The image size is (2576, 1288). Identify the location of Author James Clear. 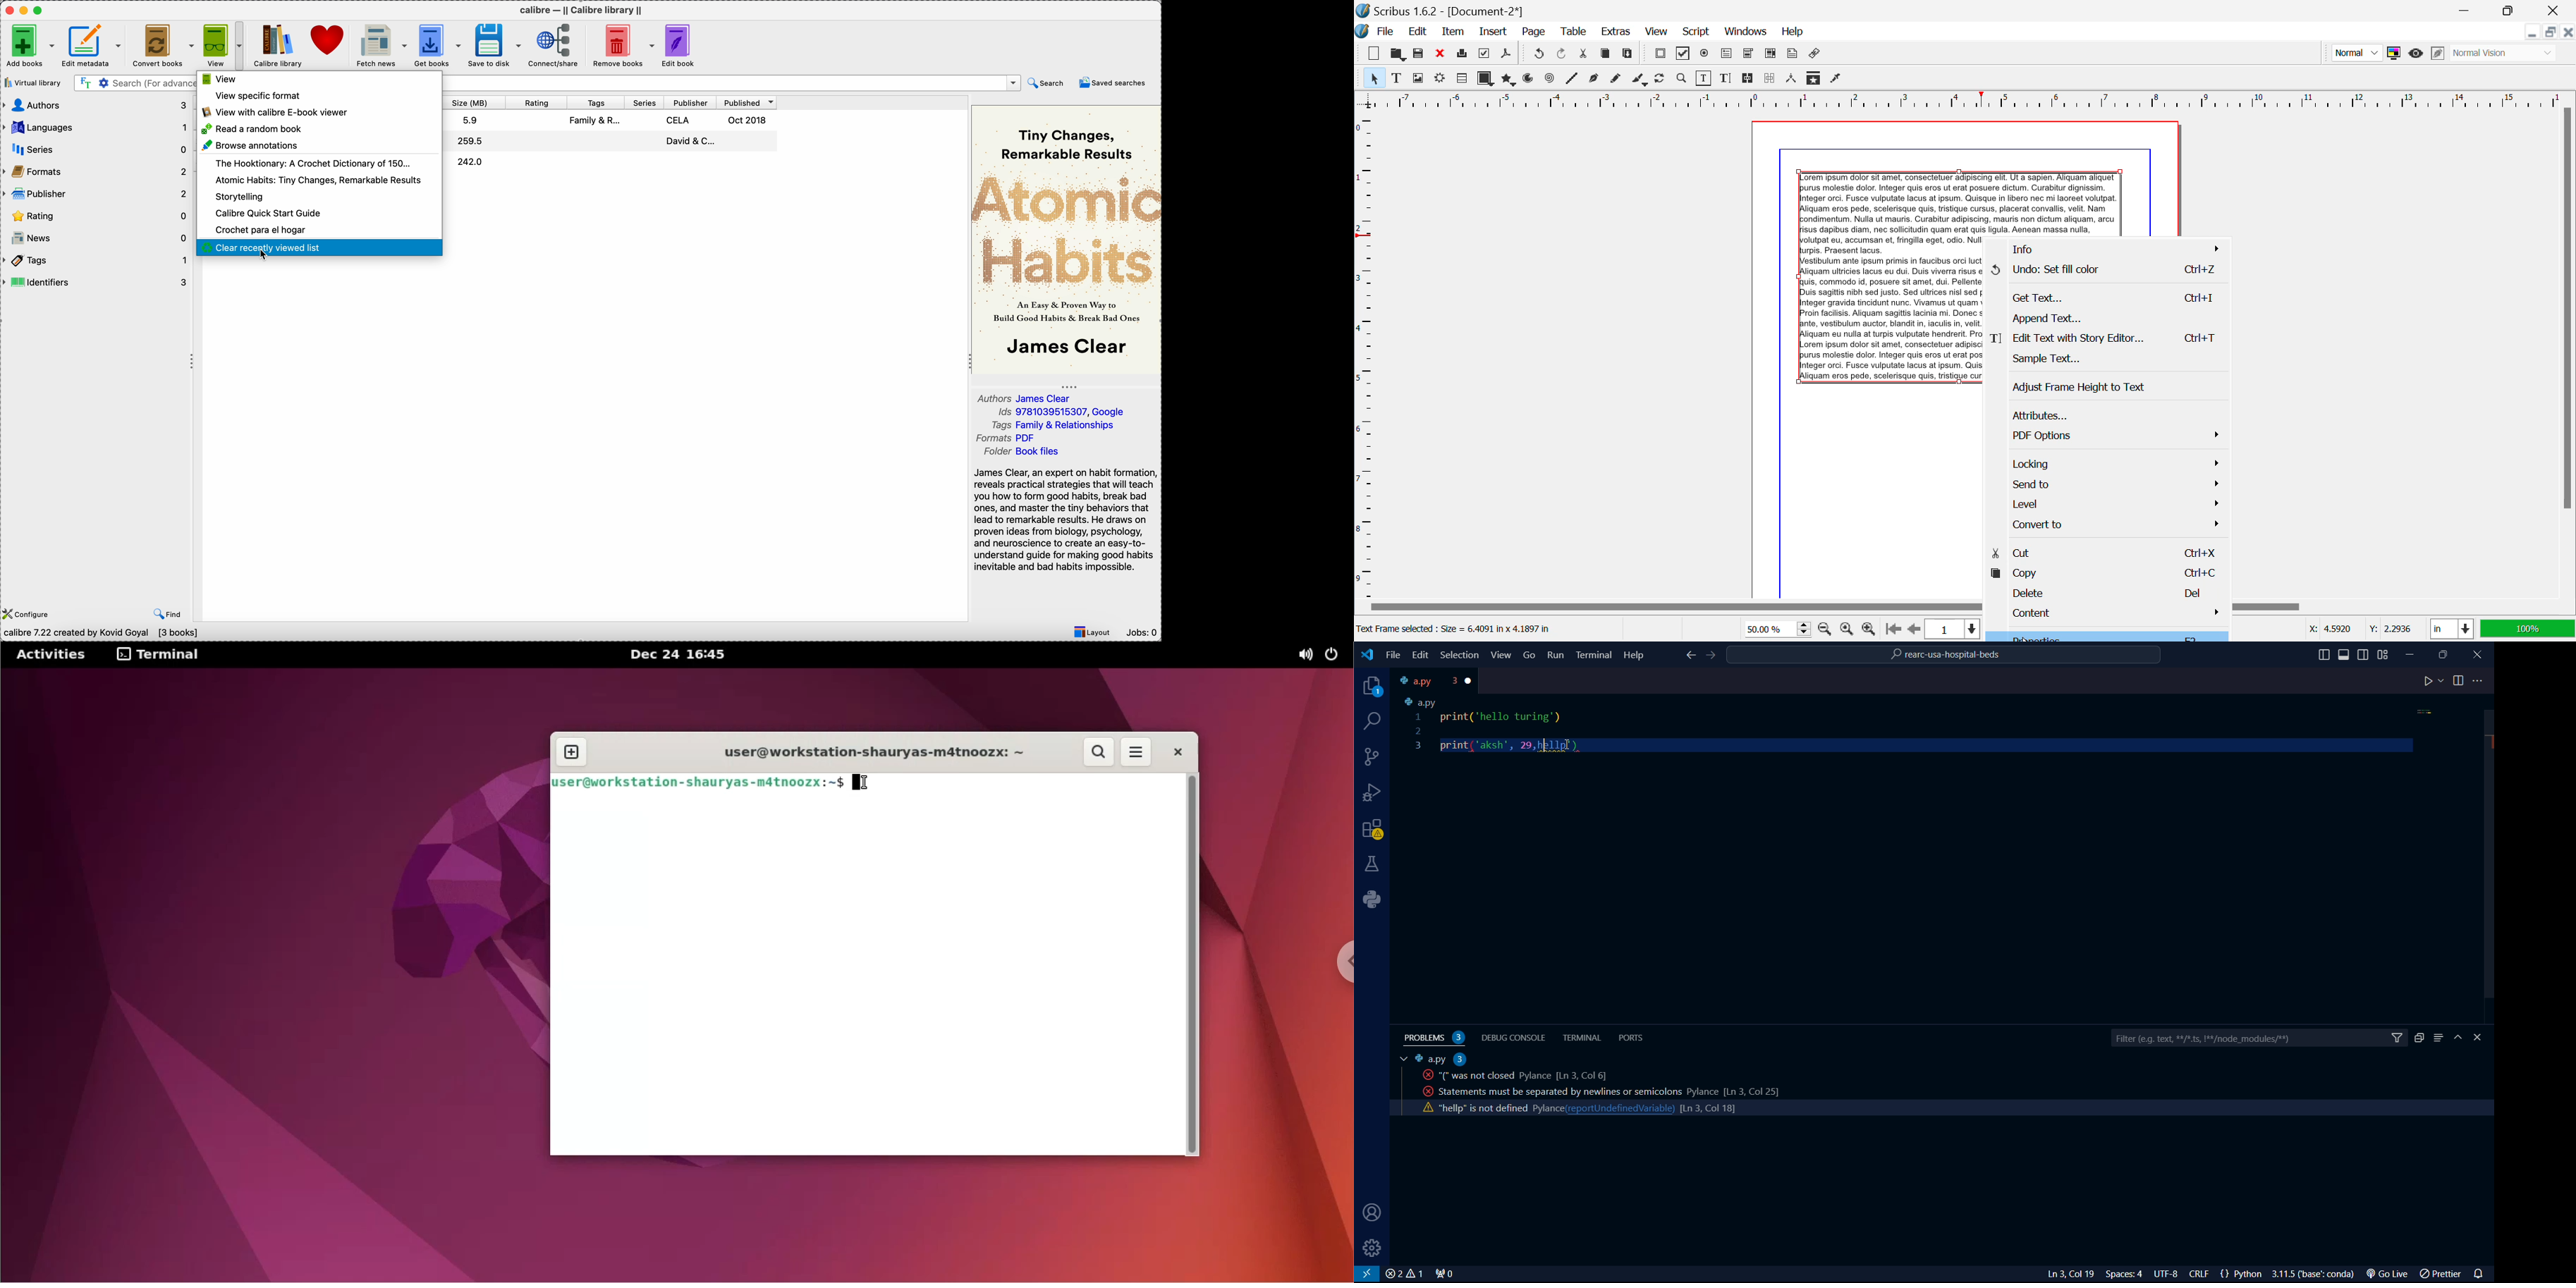
(1026, 398).